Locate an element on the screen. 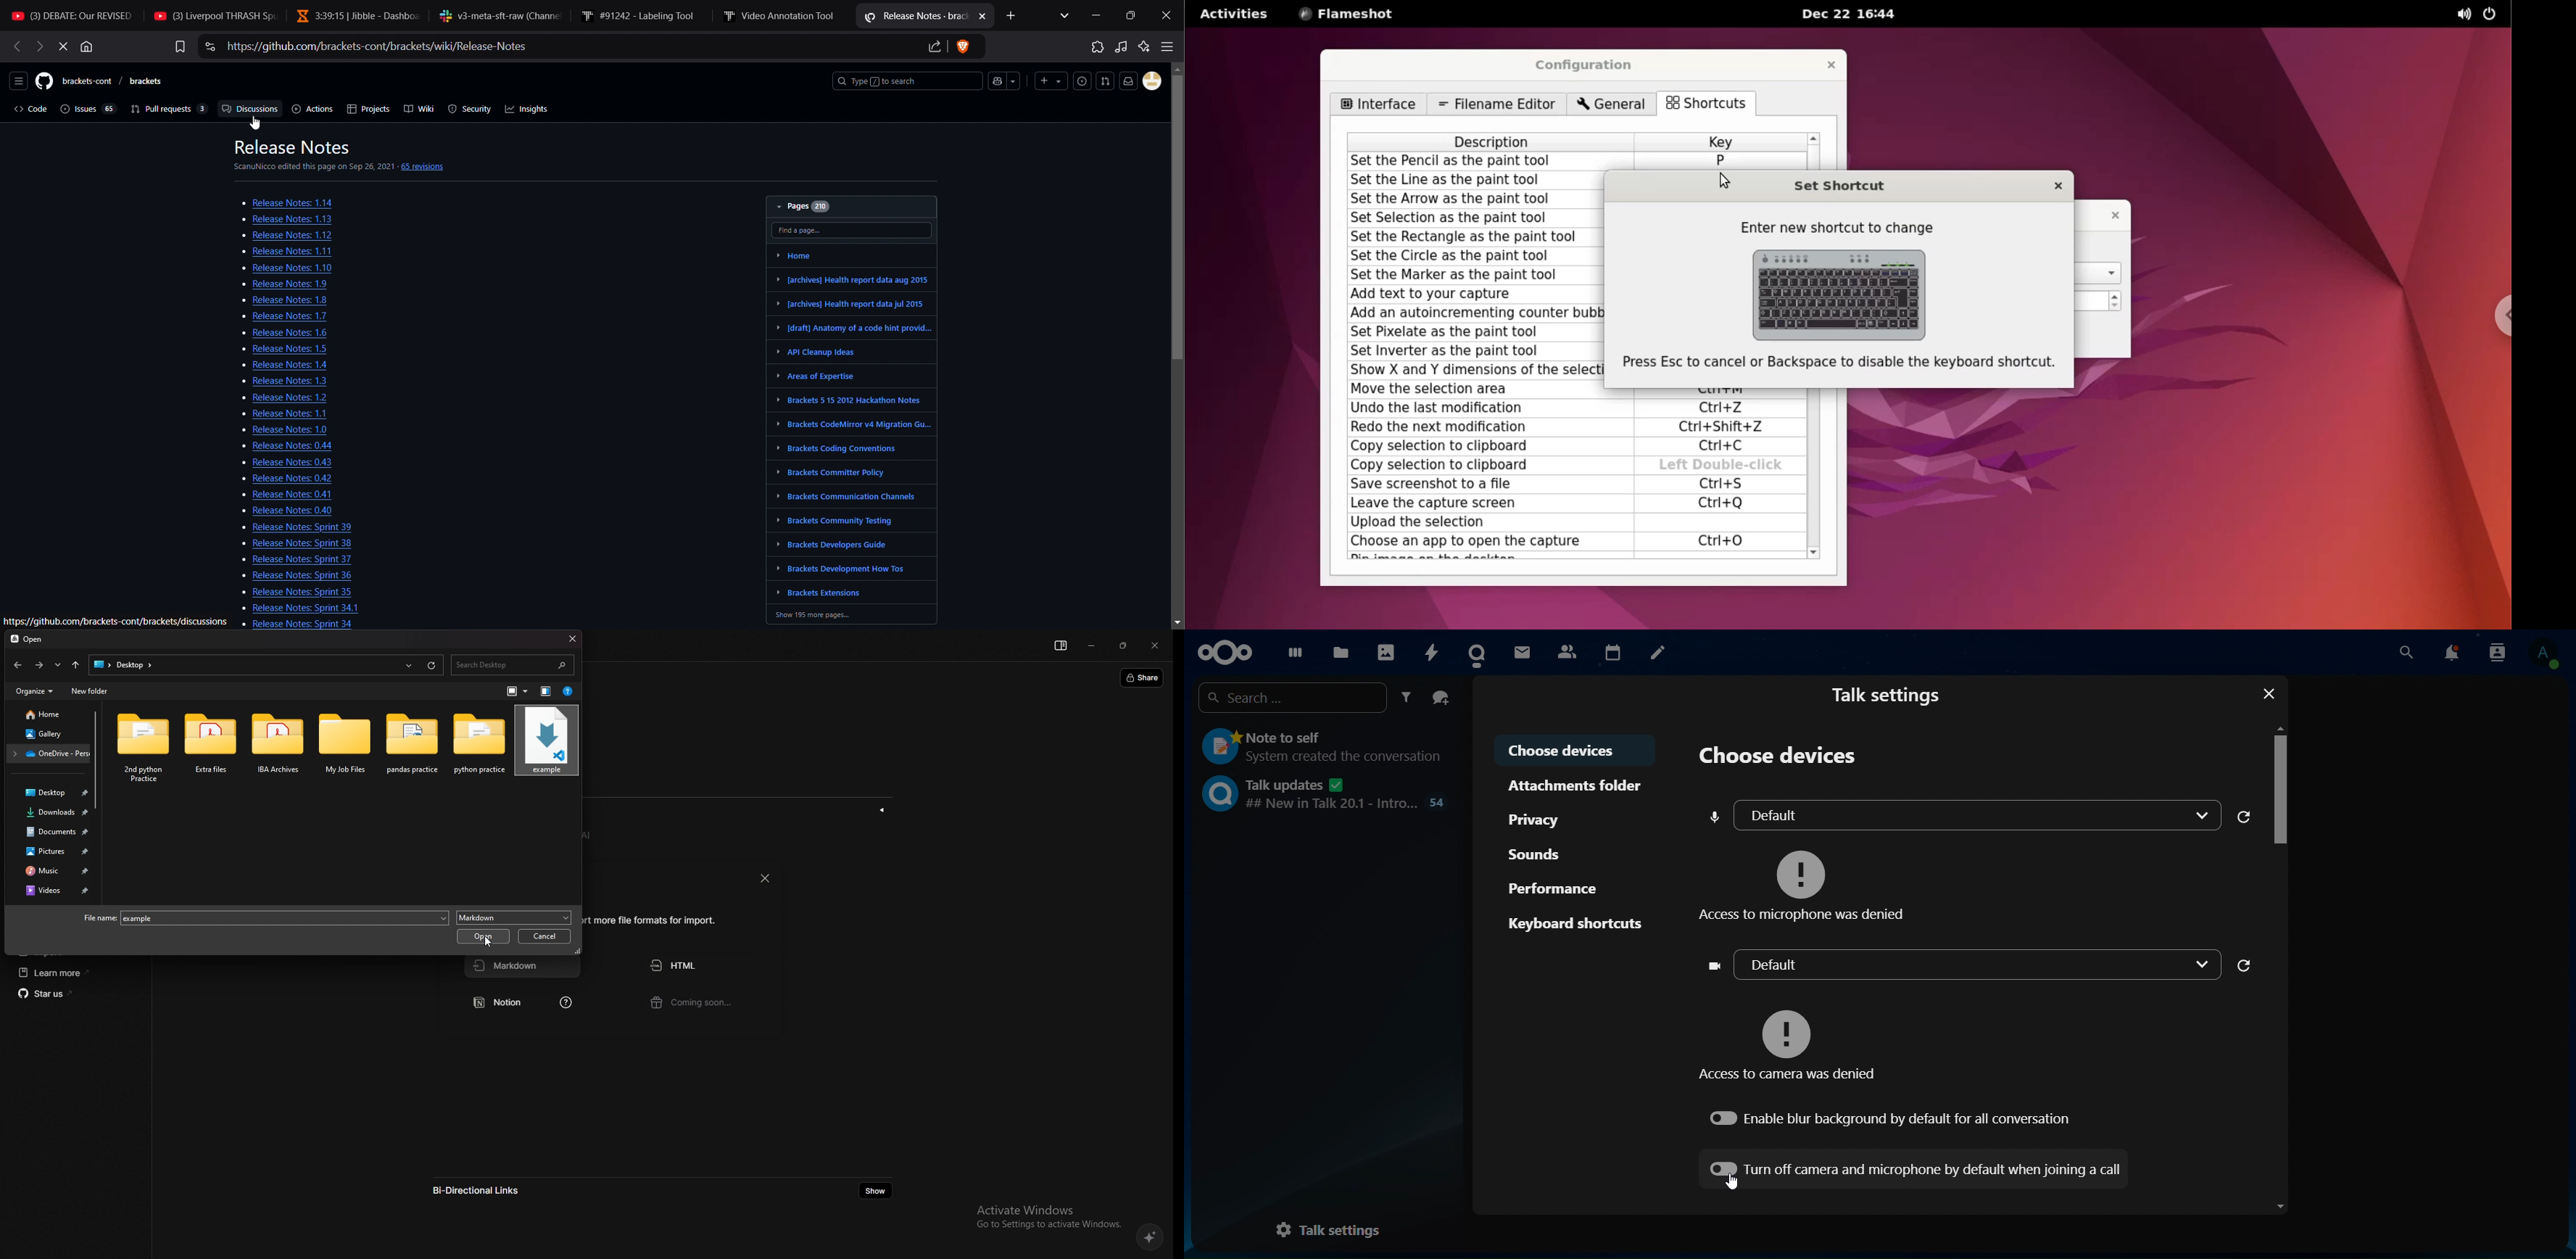 This screenshot has height=1260, width=2576. notes is located at coordinates (1658, 651).